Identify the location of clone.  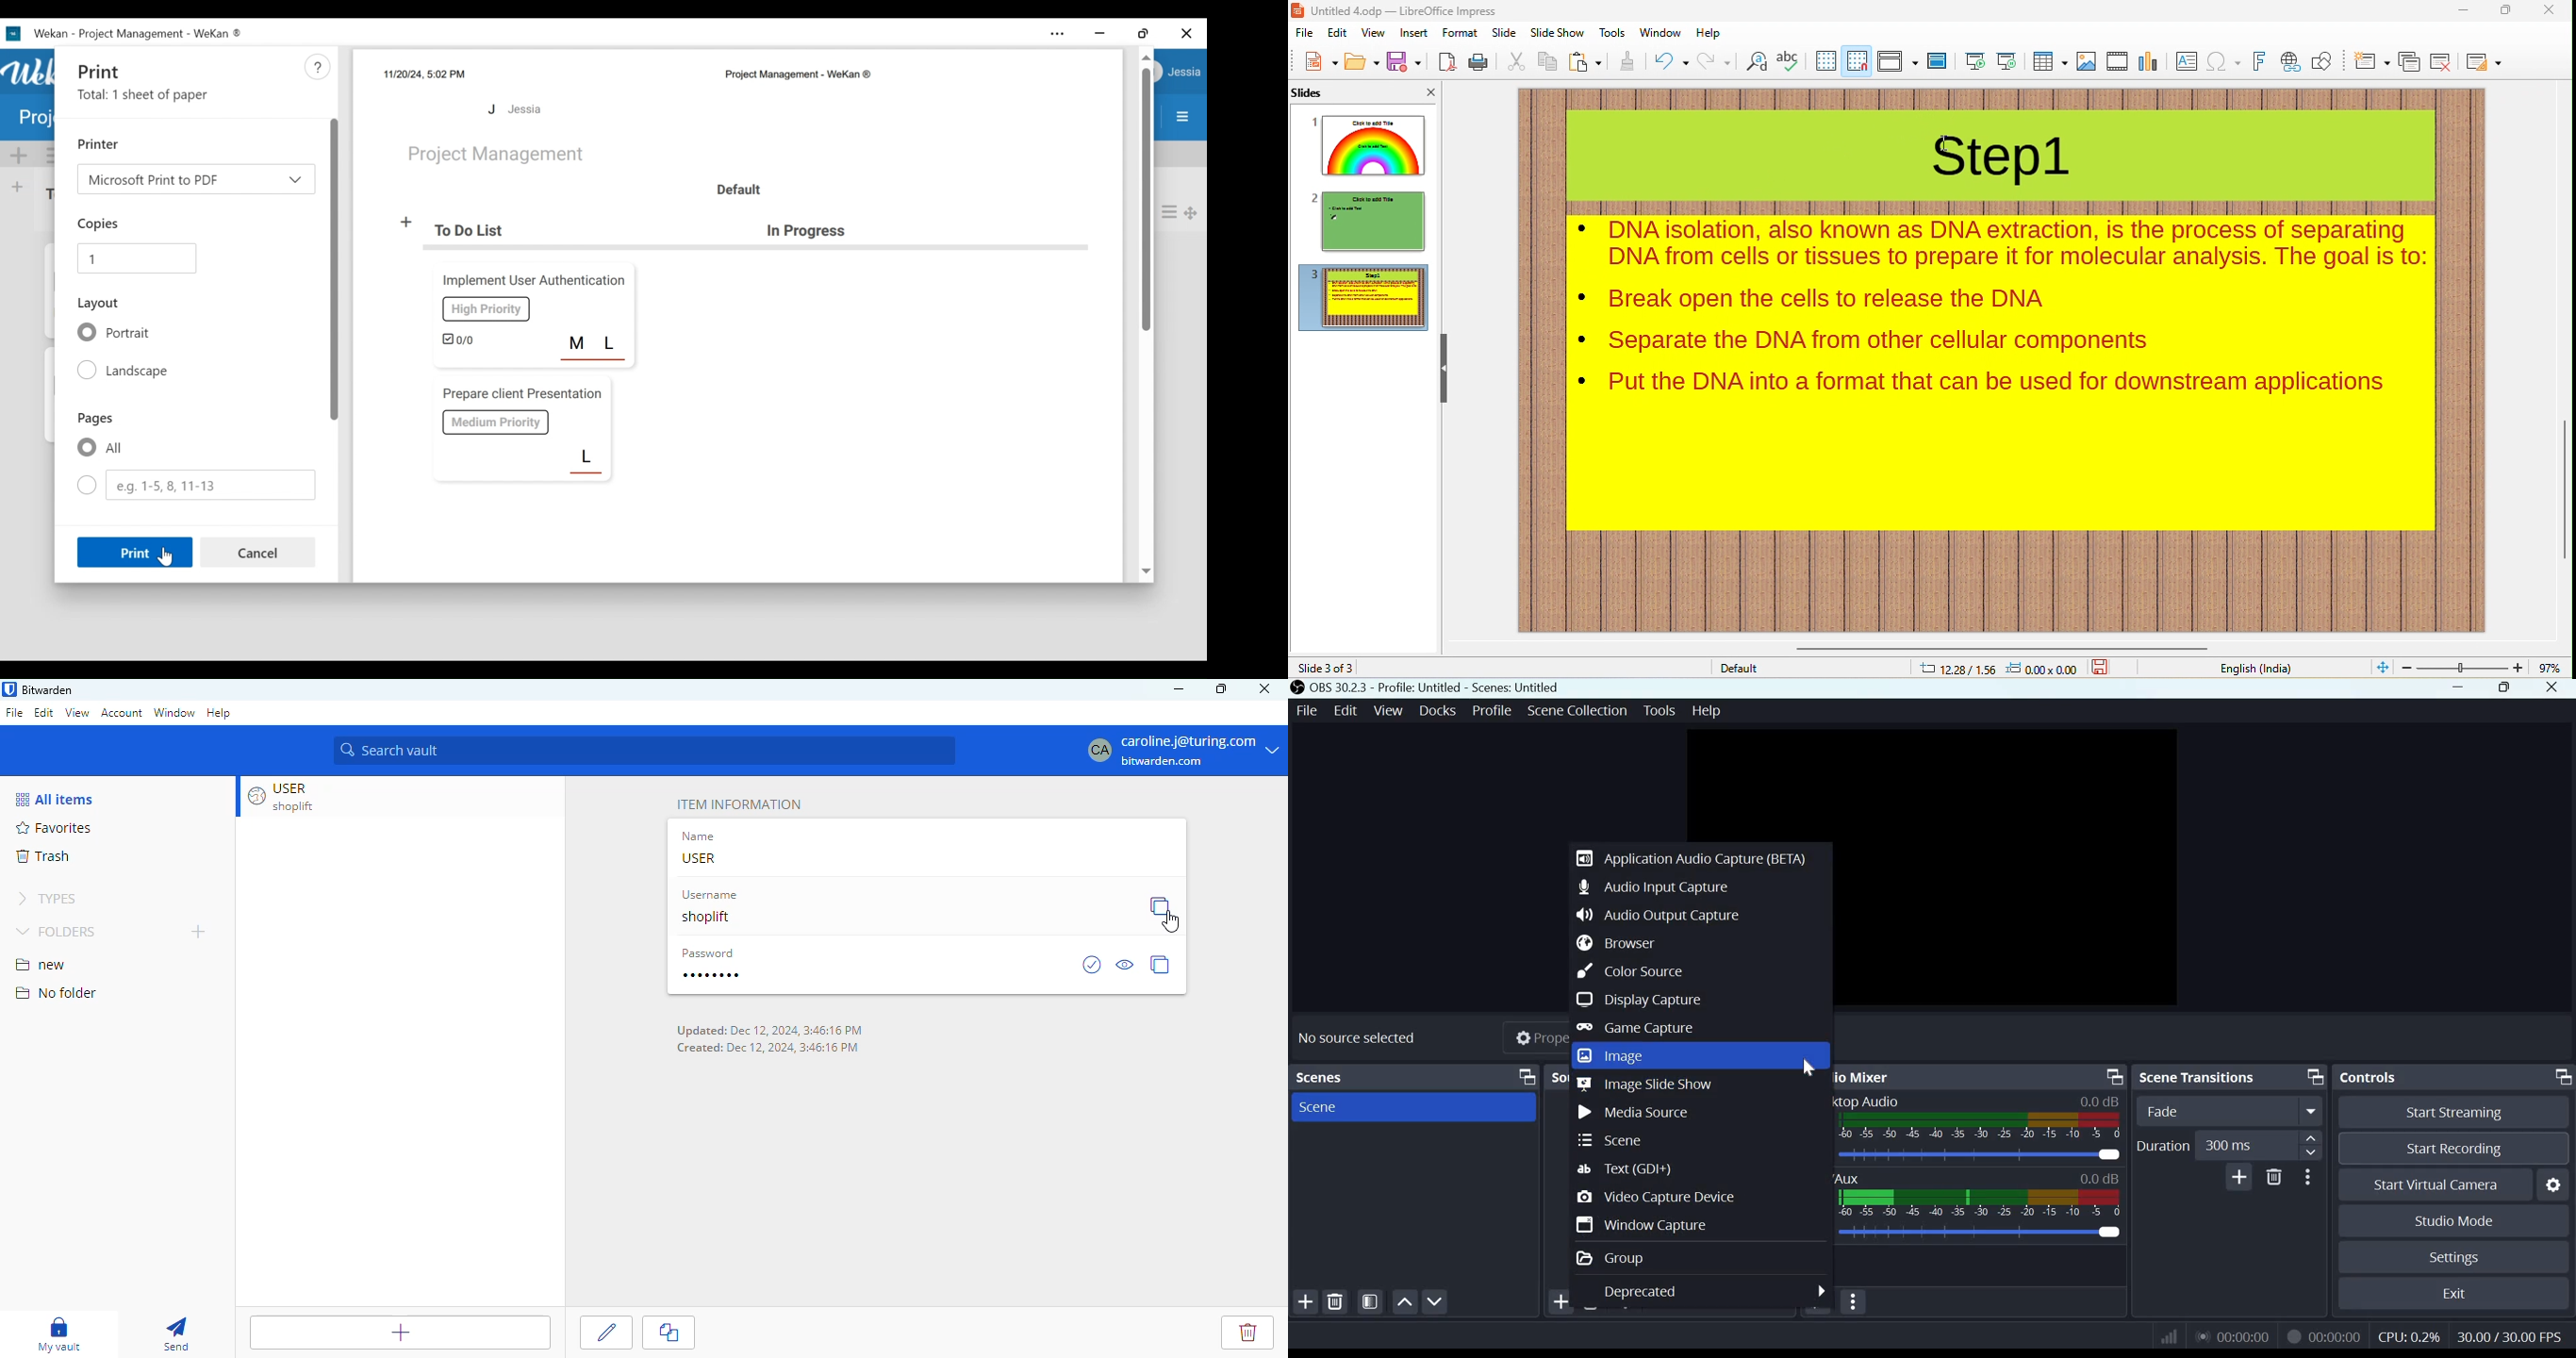
(674, 1333).